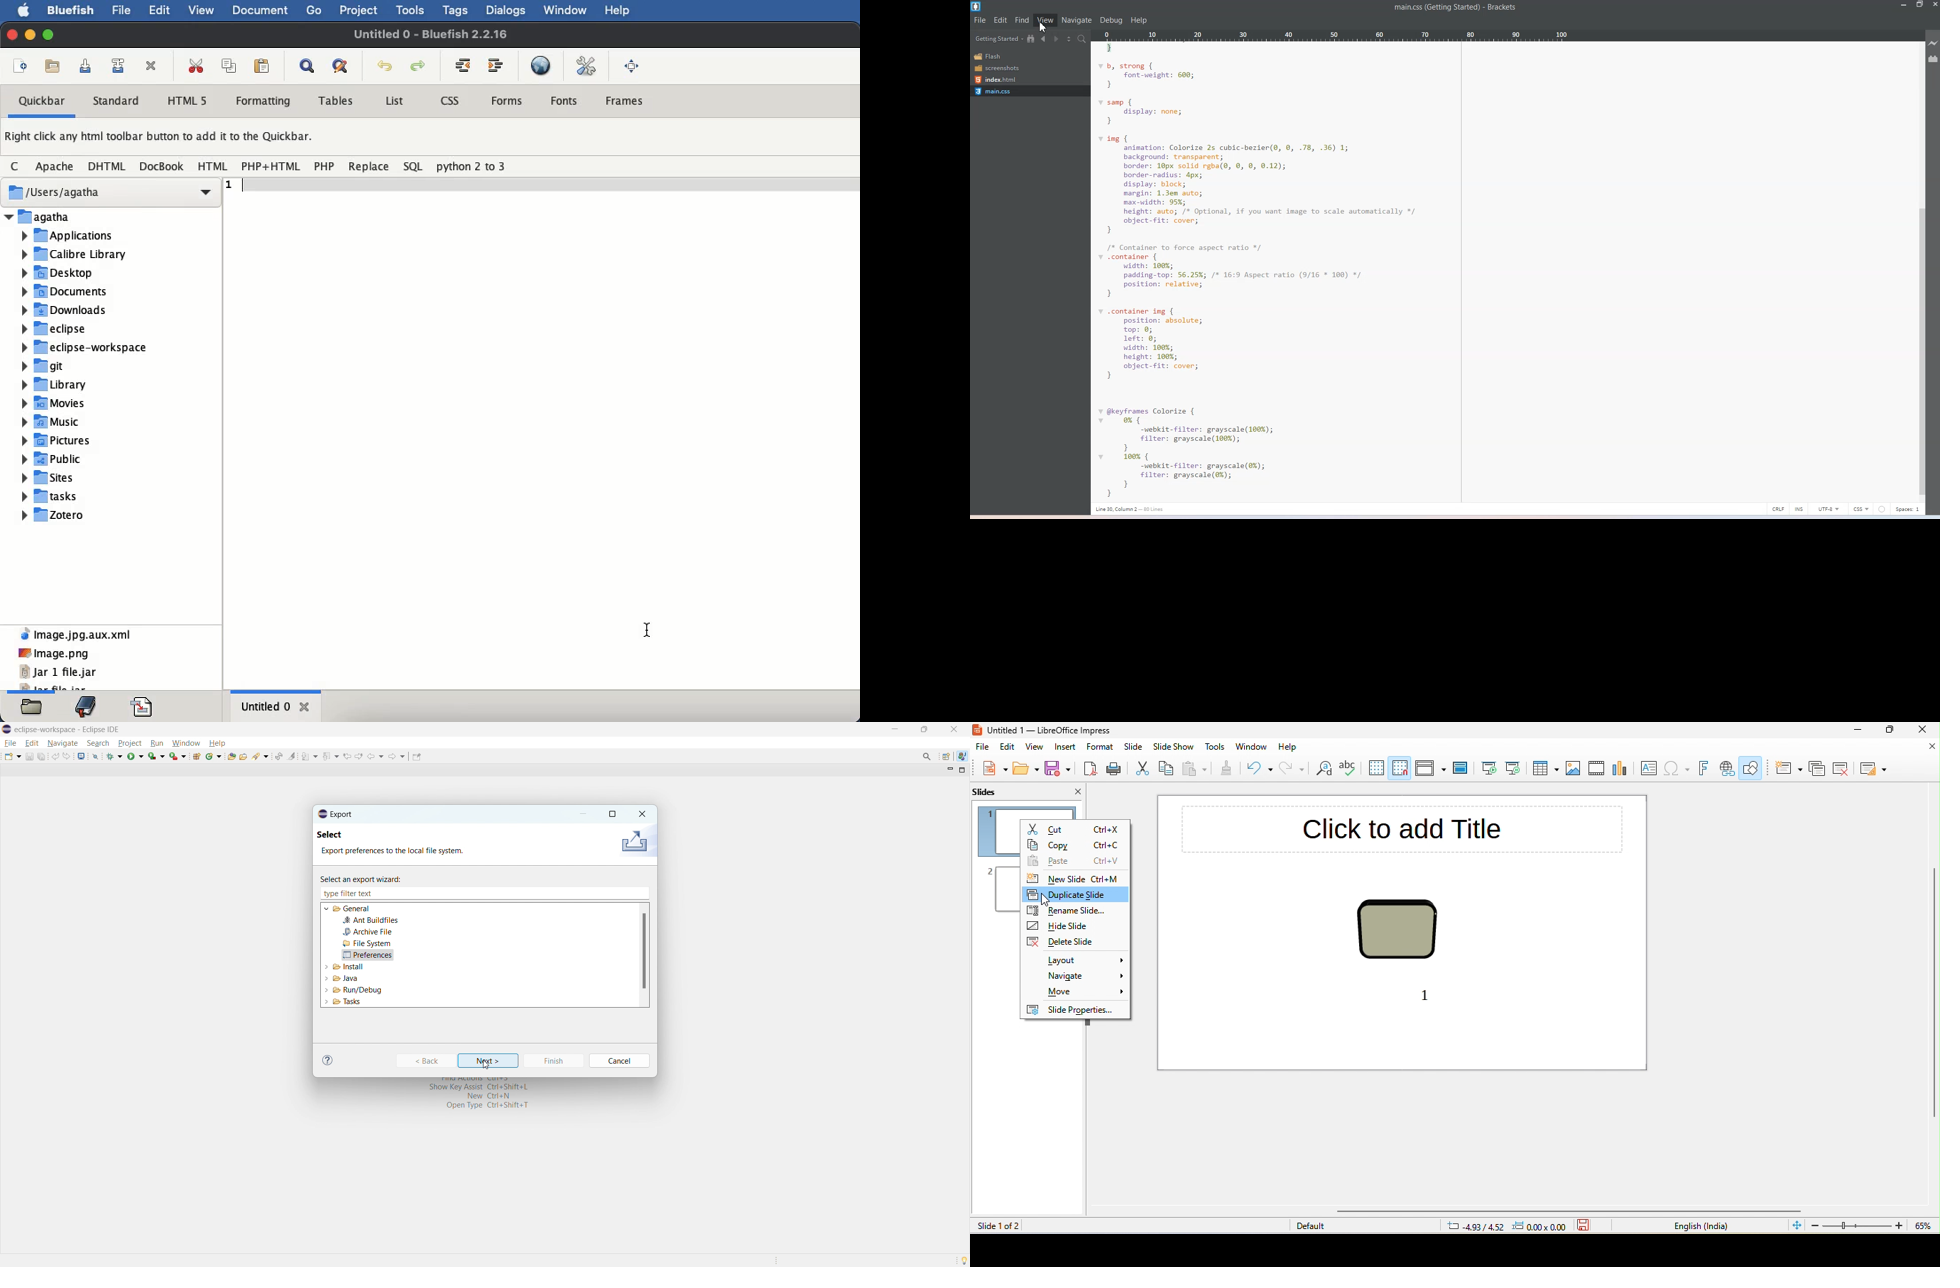 The width and height of the screenshot is (1960, 1288). What do you see at coordinates (1464, 770) in the screenshot?
I see `master slide` at bounding box center [1464, 770].